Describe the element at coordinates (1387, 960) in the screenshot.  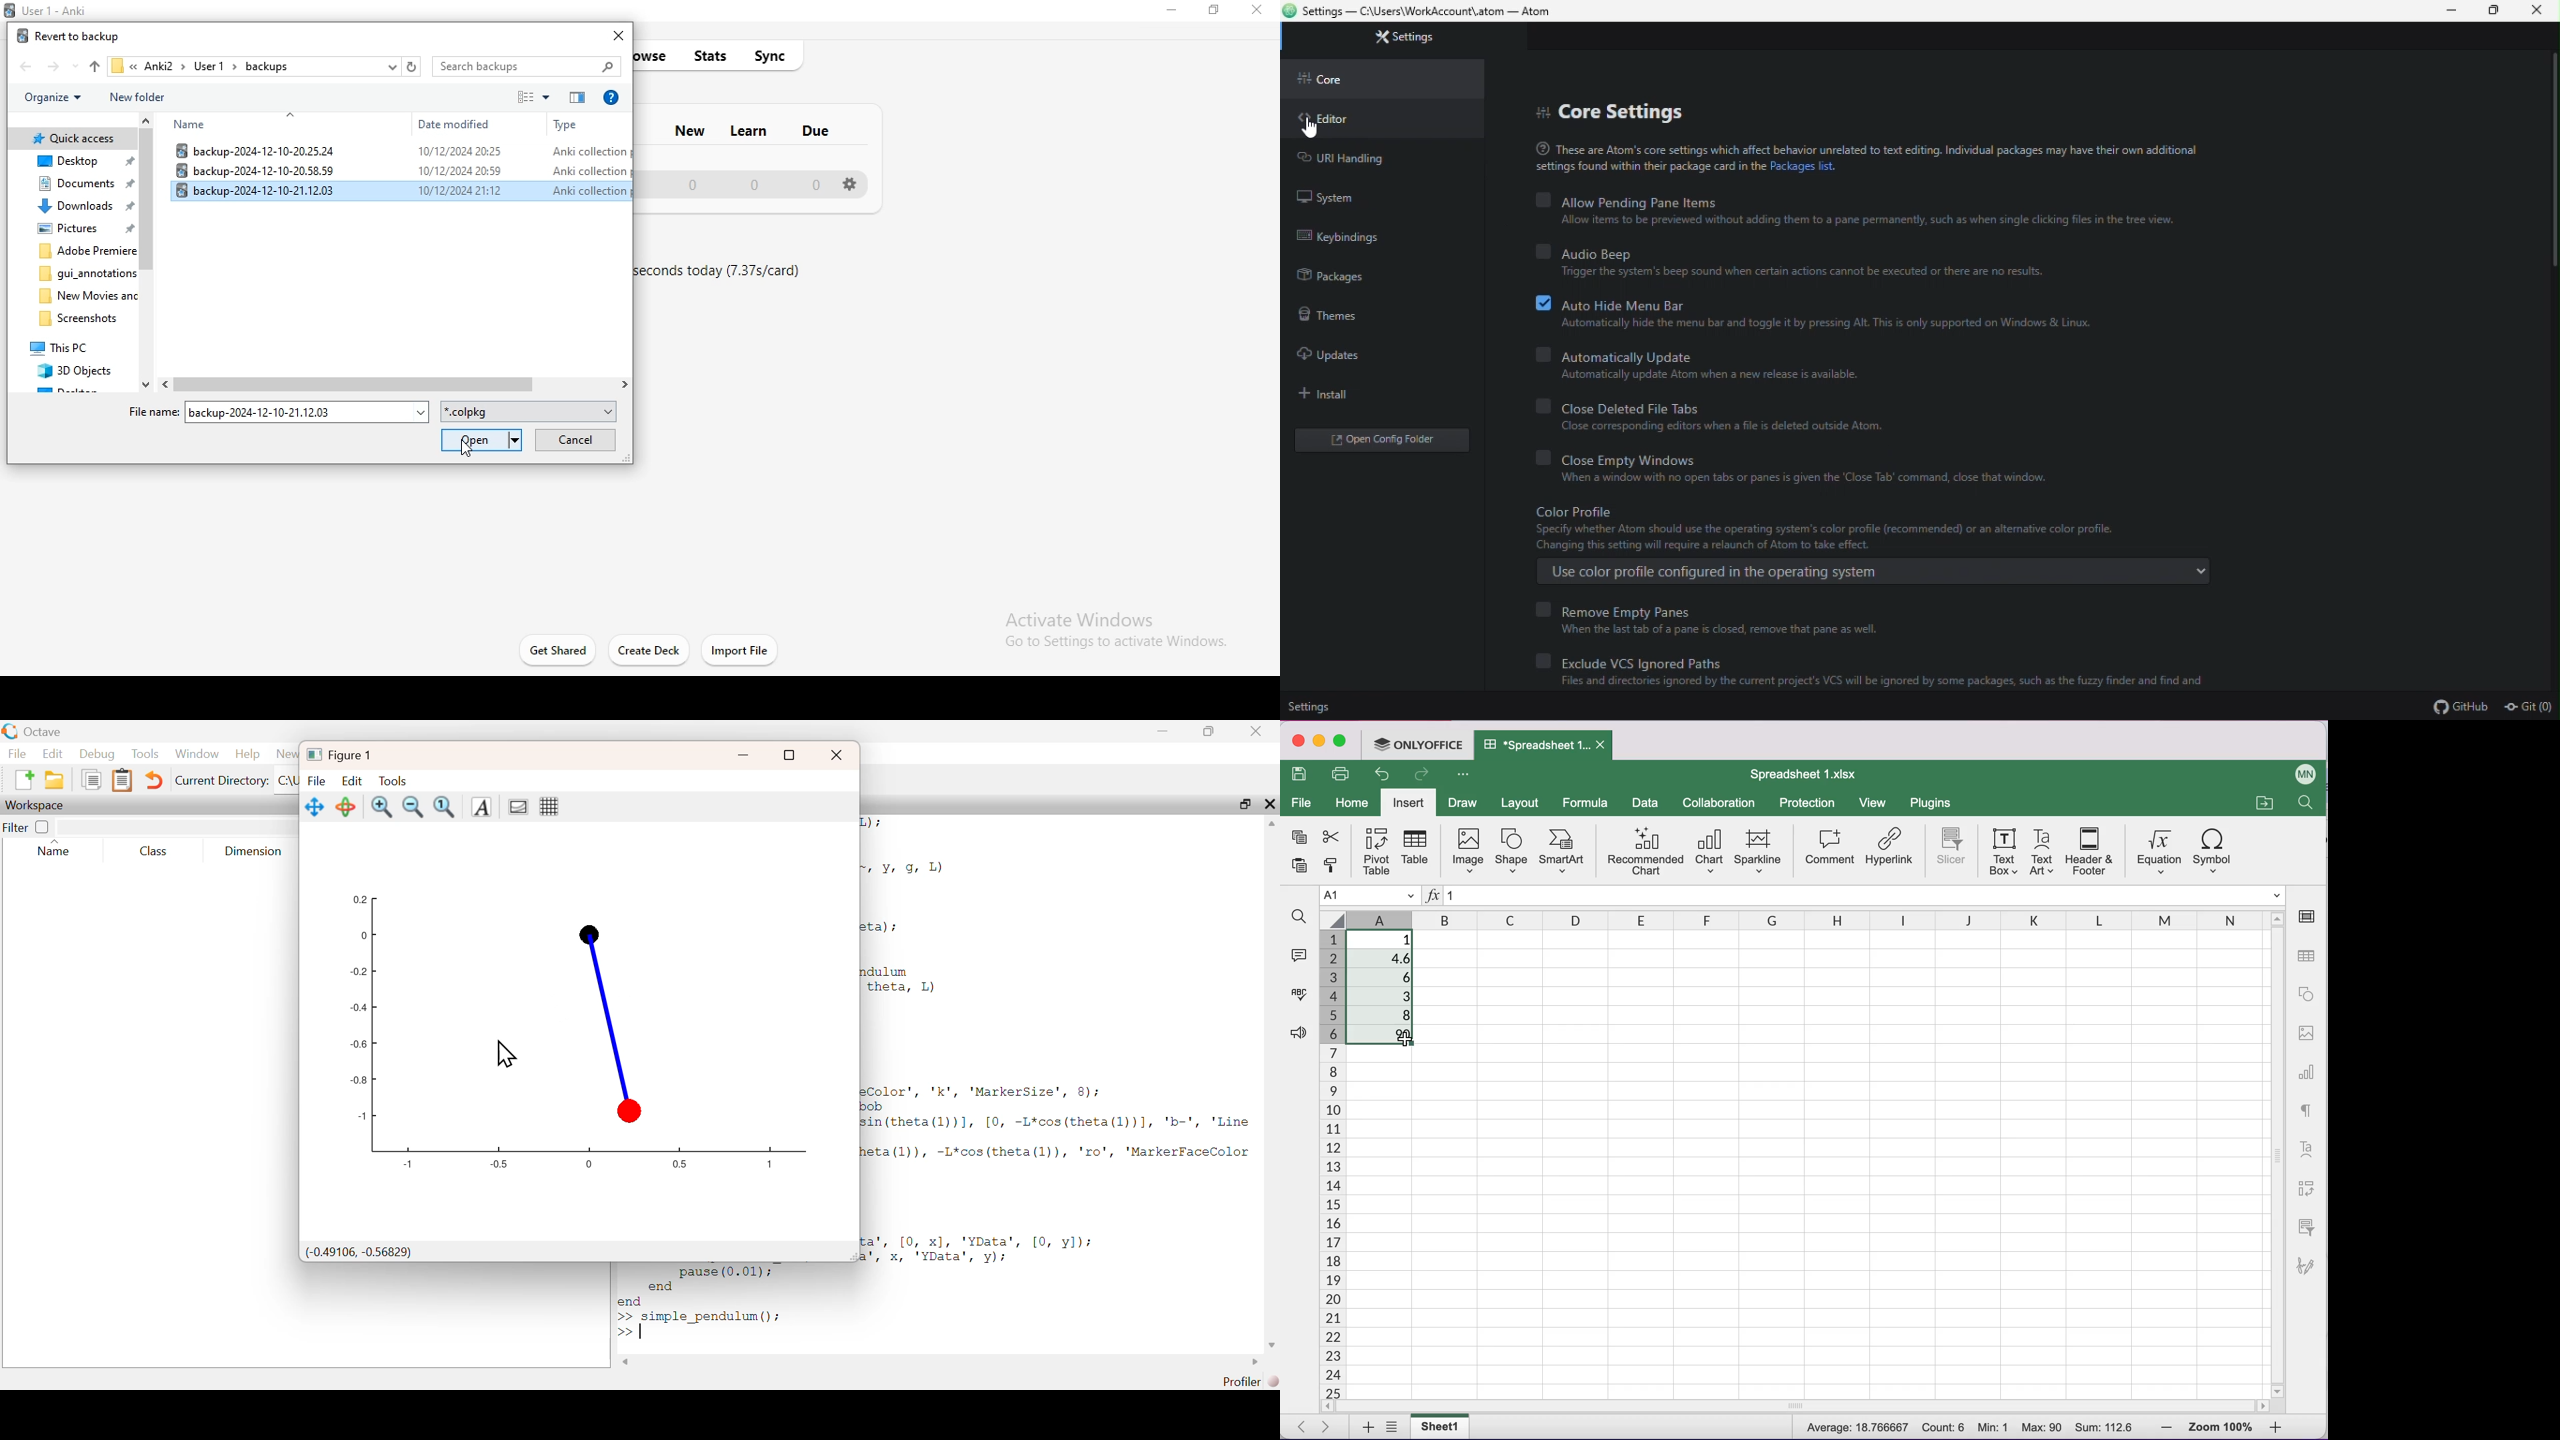
I see `4.6` at that location.